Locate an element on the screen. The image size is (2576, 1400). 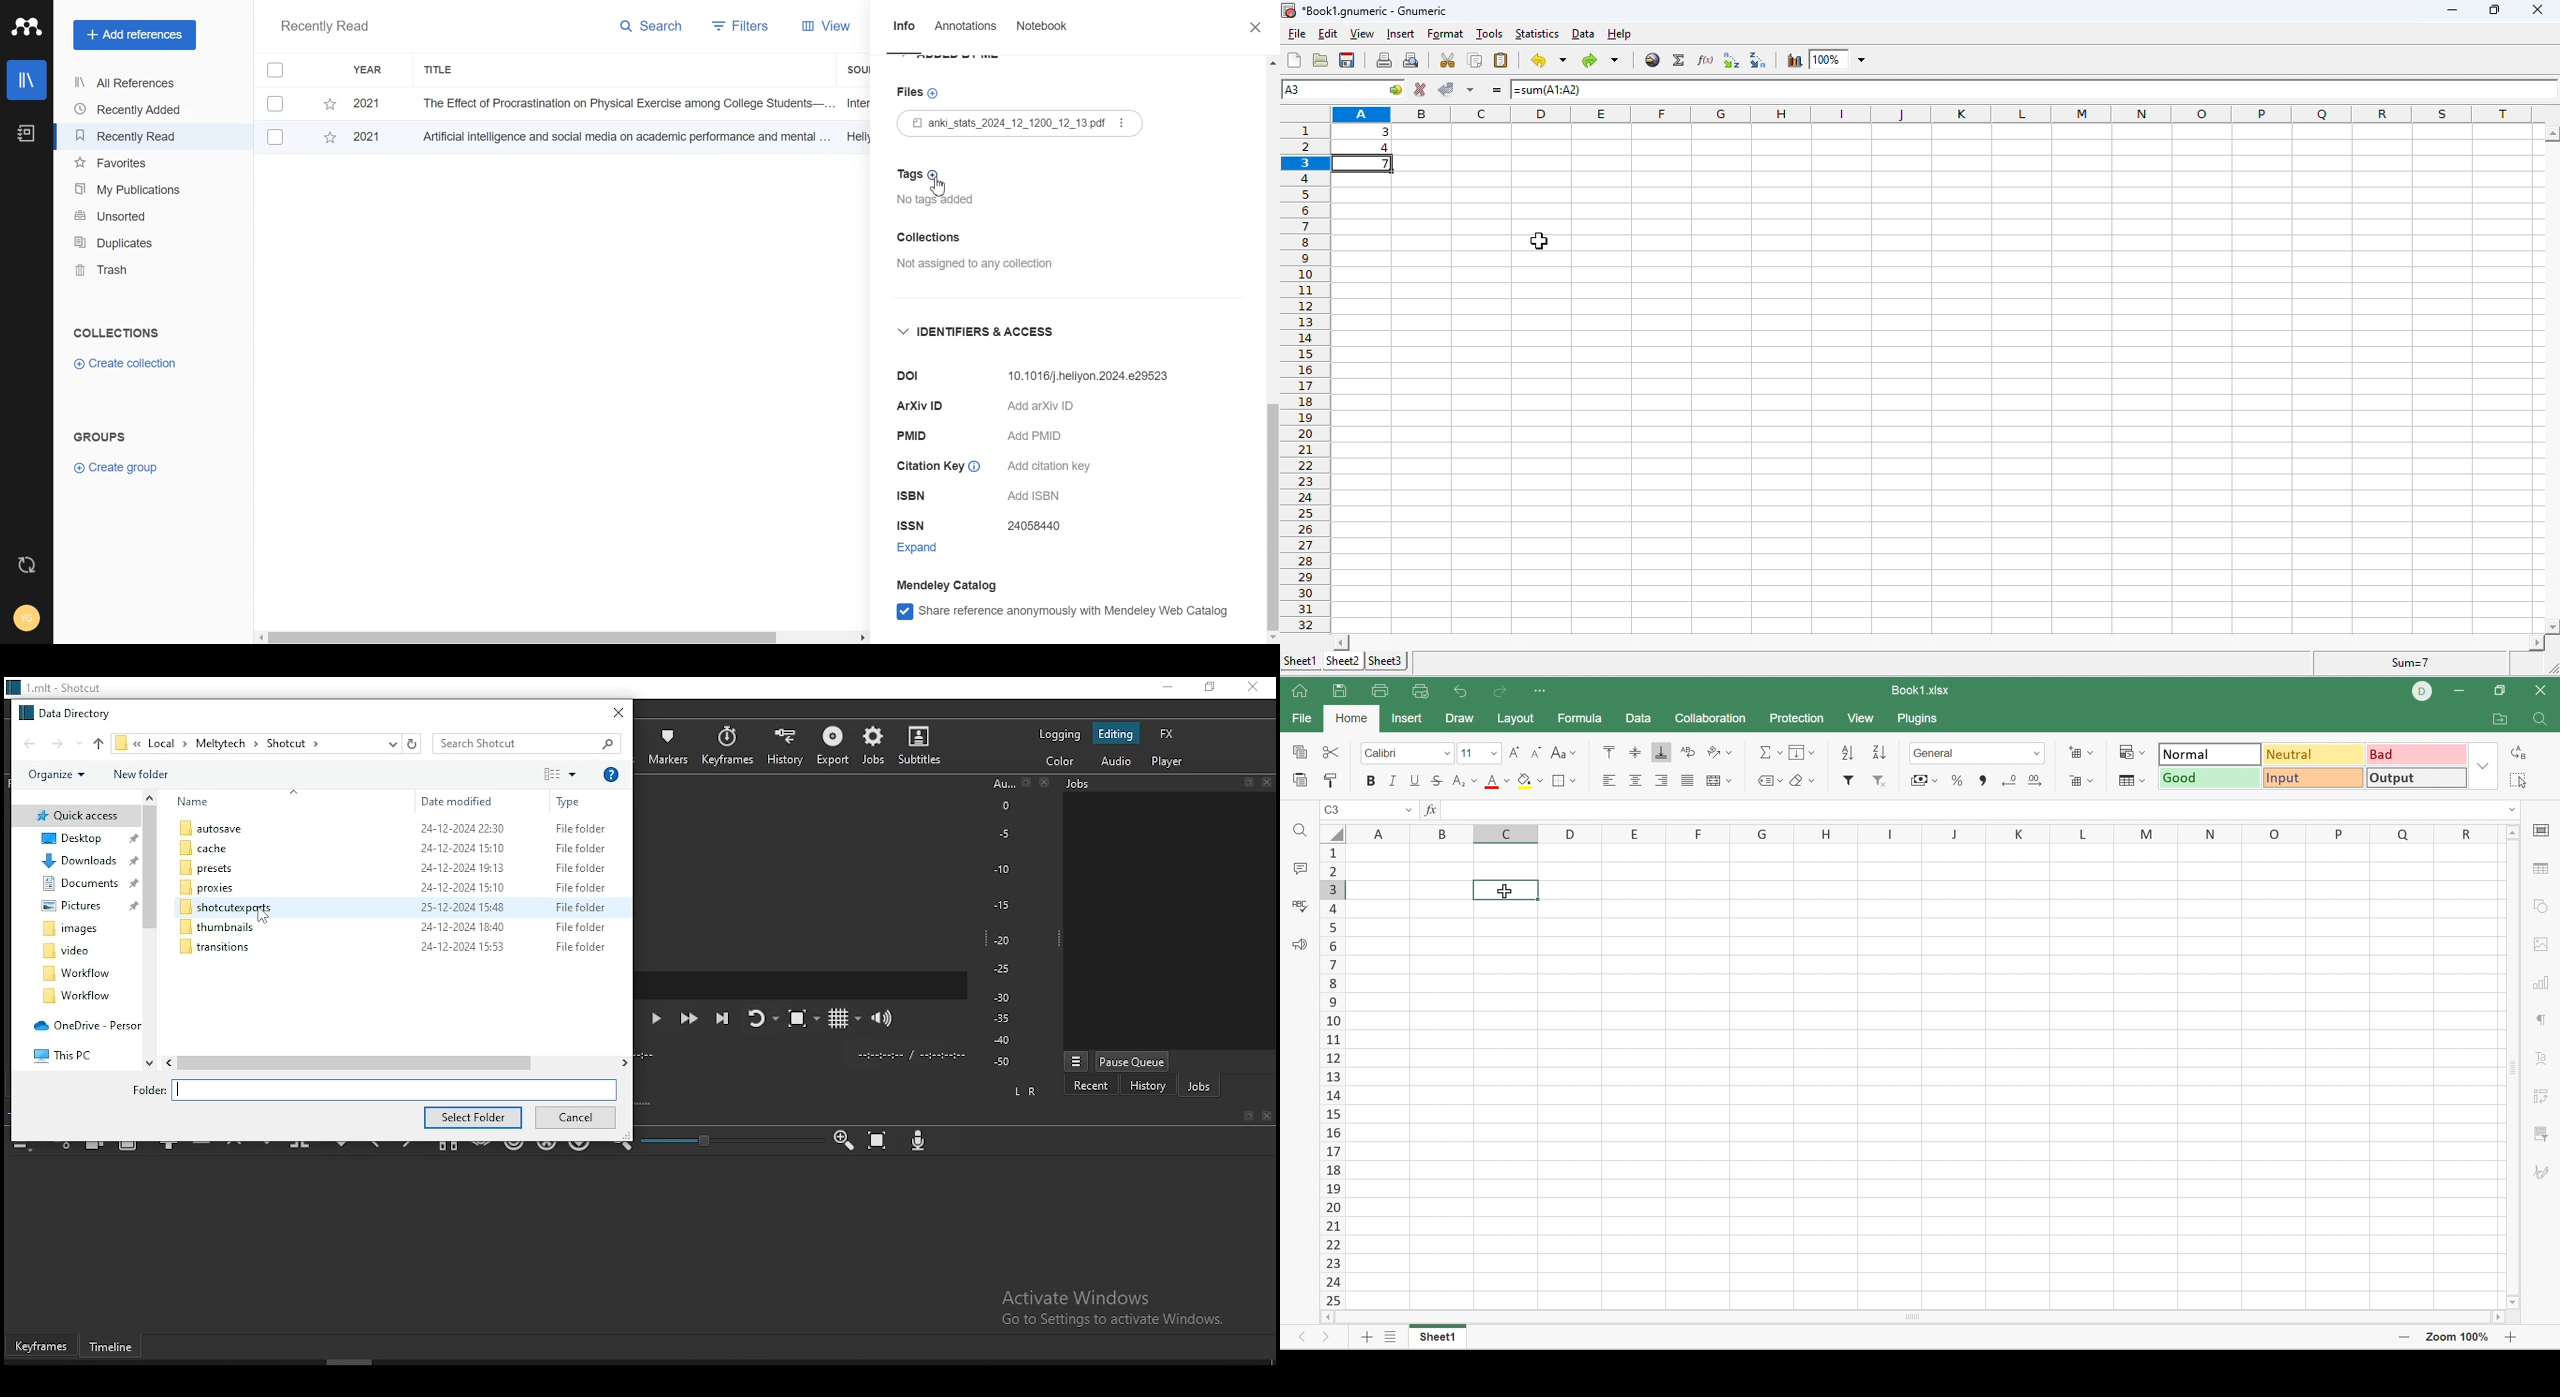
Feedback & support is located at coordinates (1303, 946).